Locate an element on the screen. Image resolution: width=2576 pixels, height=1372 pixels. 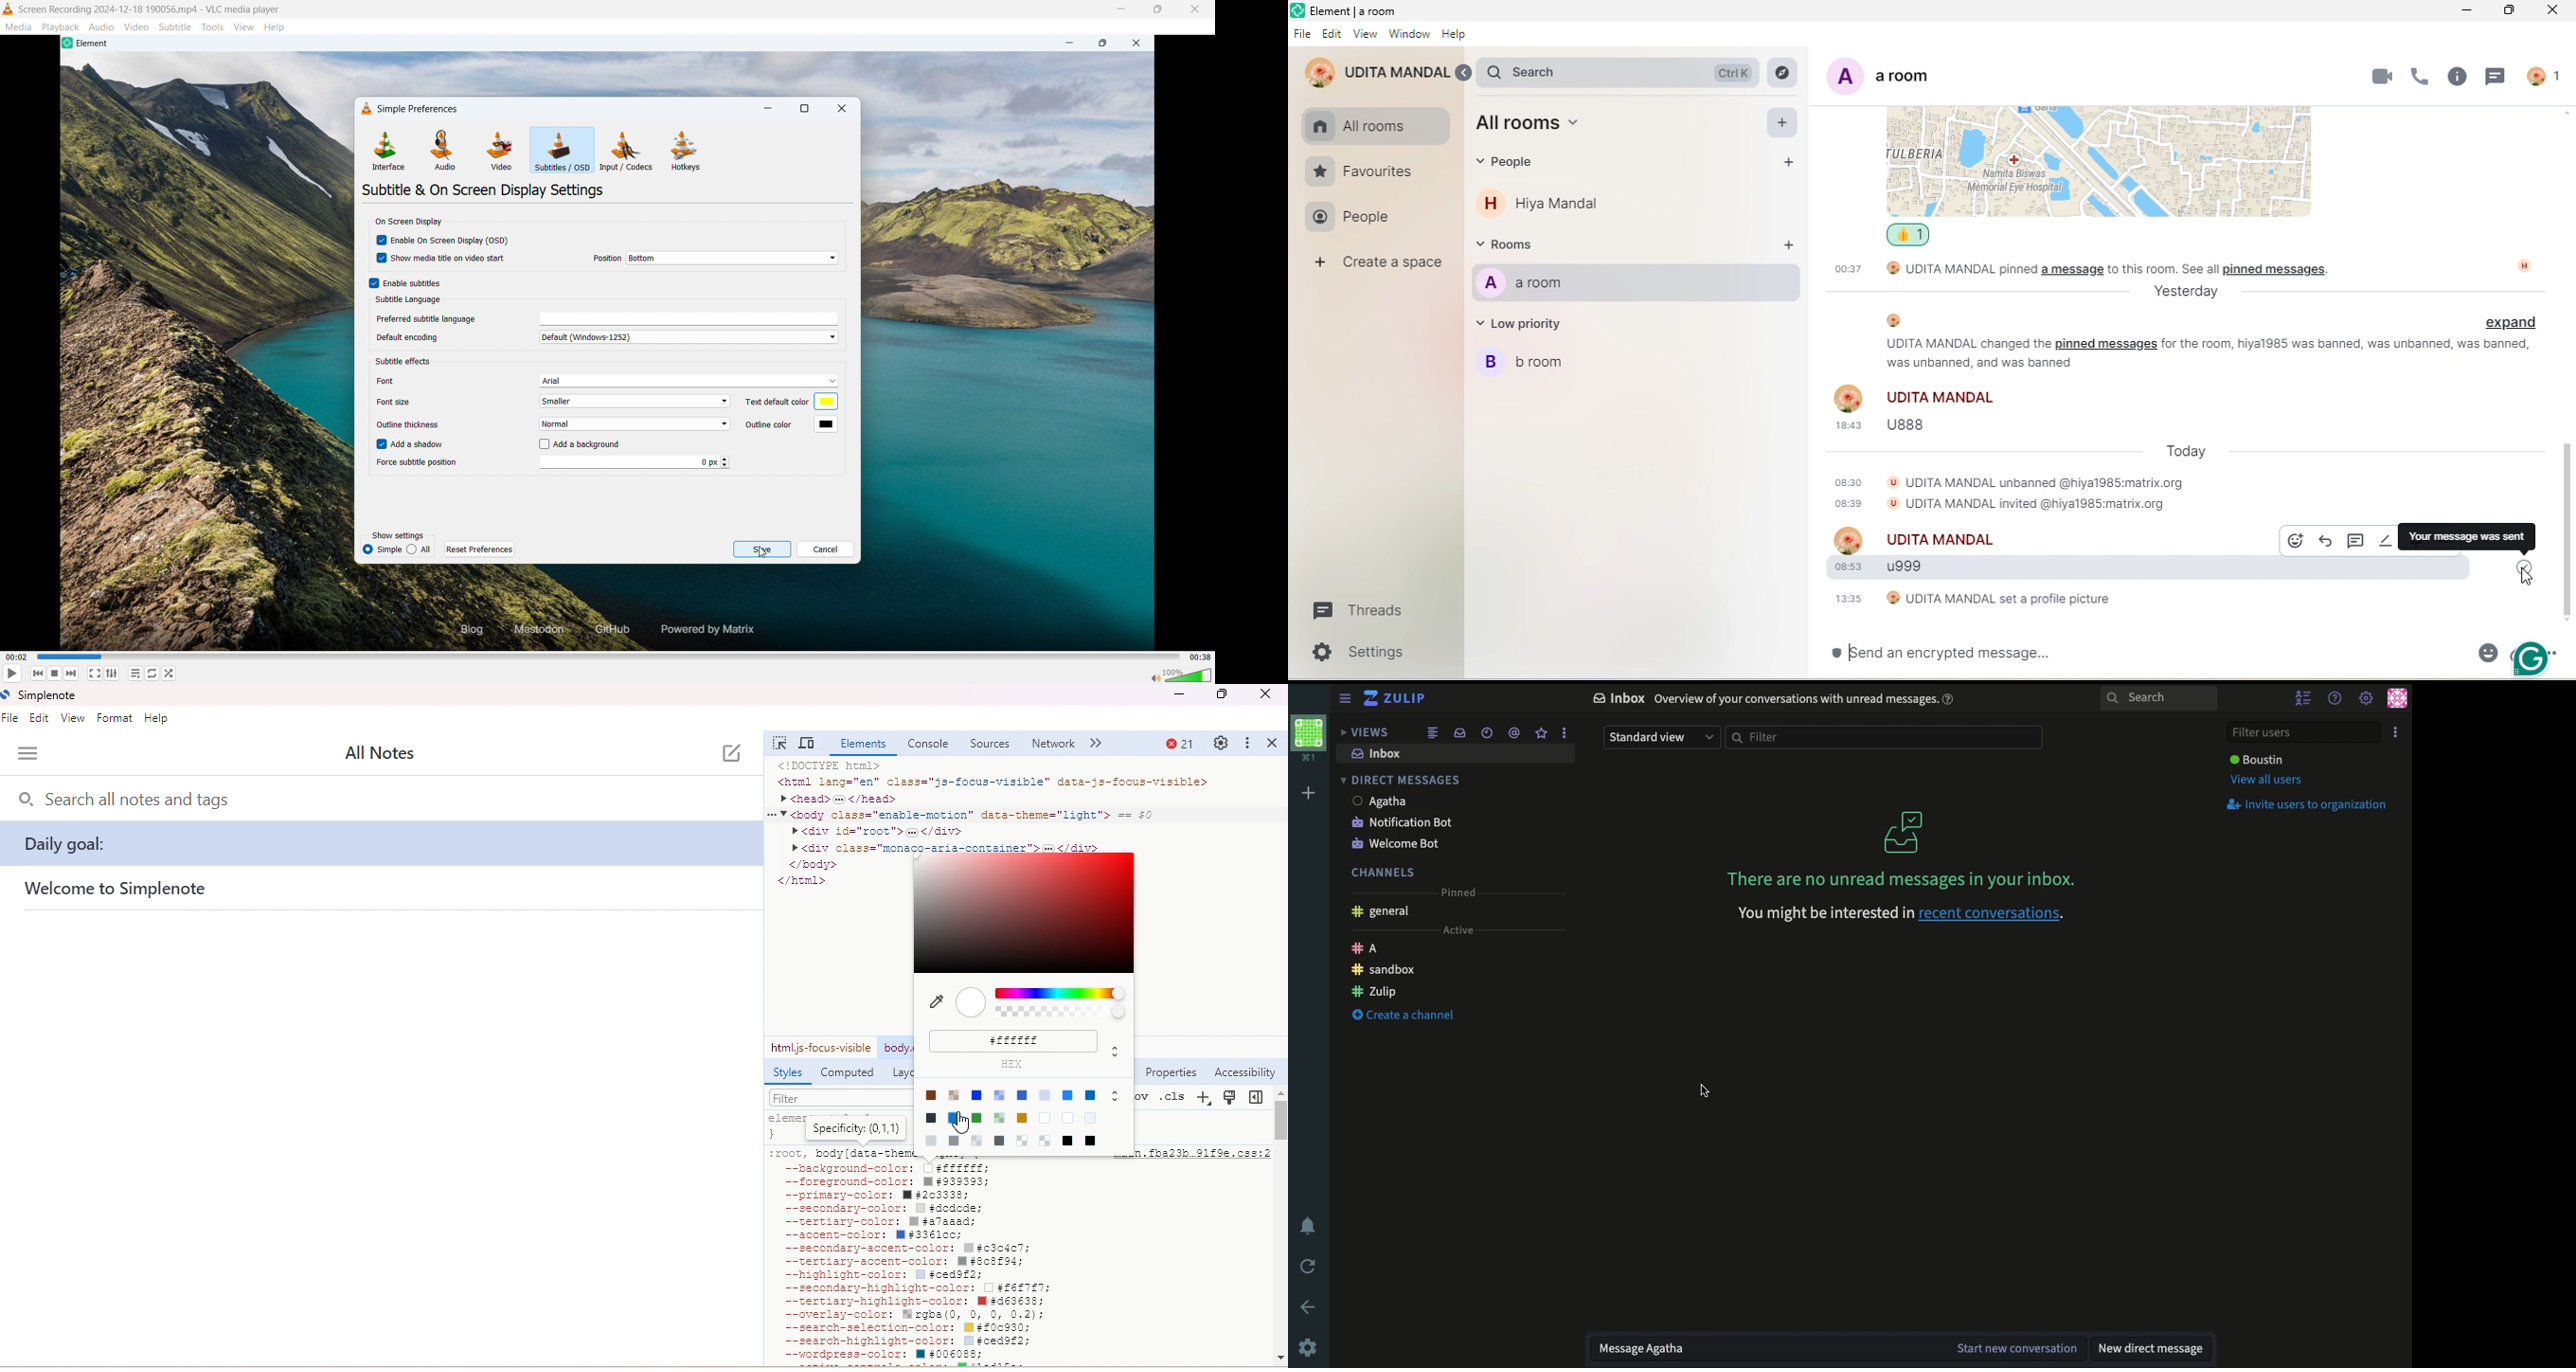
more tabs is located at coordinates (1100, 744).